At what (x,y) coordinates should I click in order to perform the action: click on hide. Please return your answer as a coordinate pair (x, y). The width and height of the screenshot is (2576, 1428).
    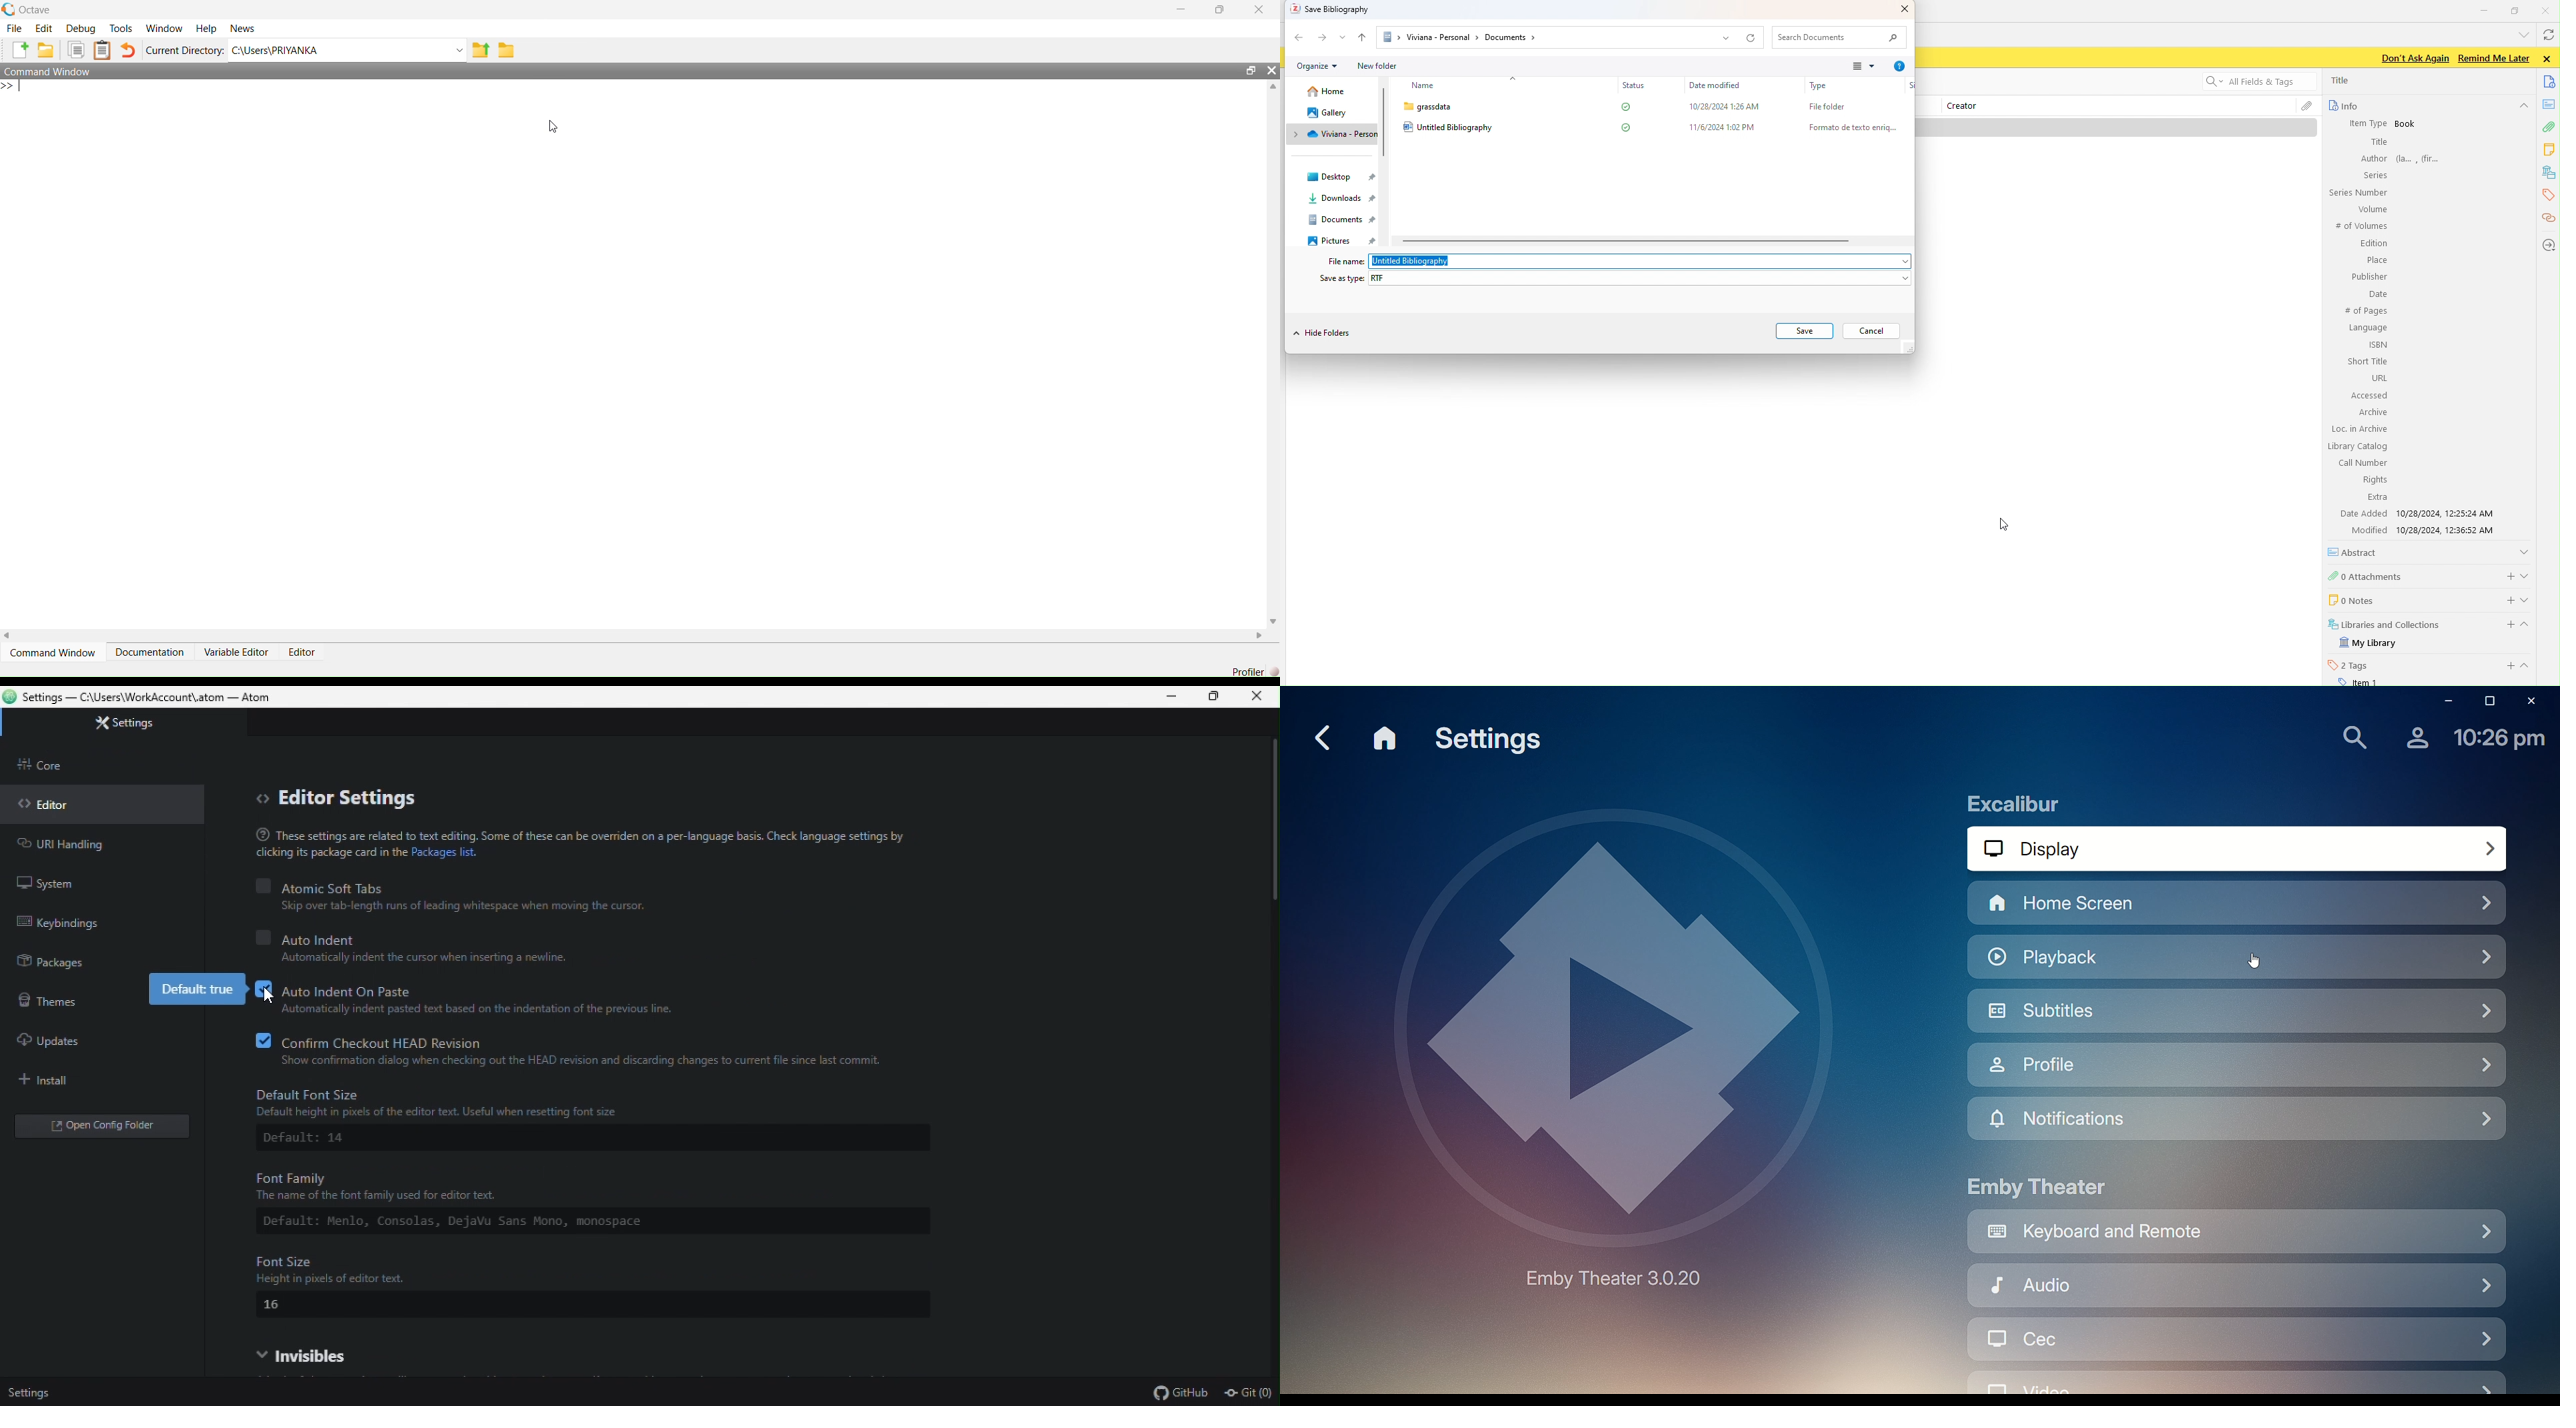
    Looking at the image, I should click on (2523, 107).